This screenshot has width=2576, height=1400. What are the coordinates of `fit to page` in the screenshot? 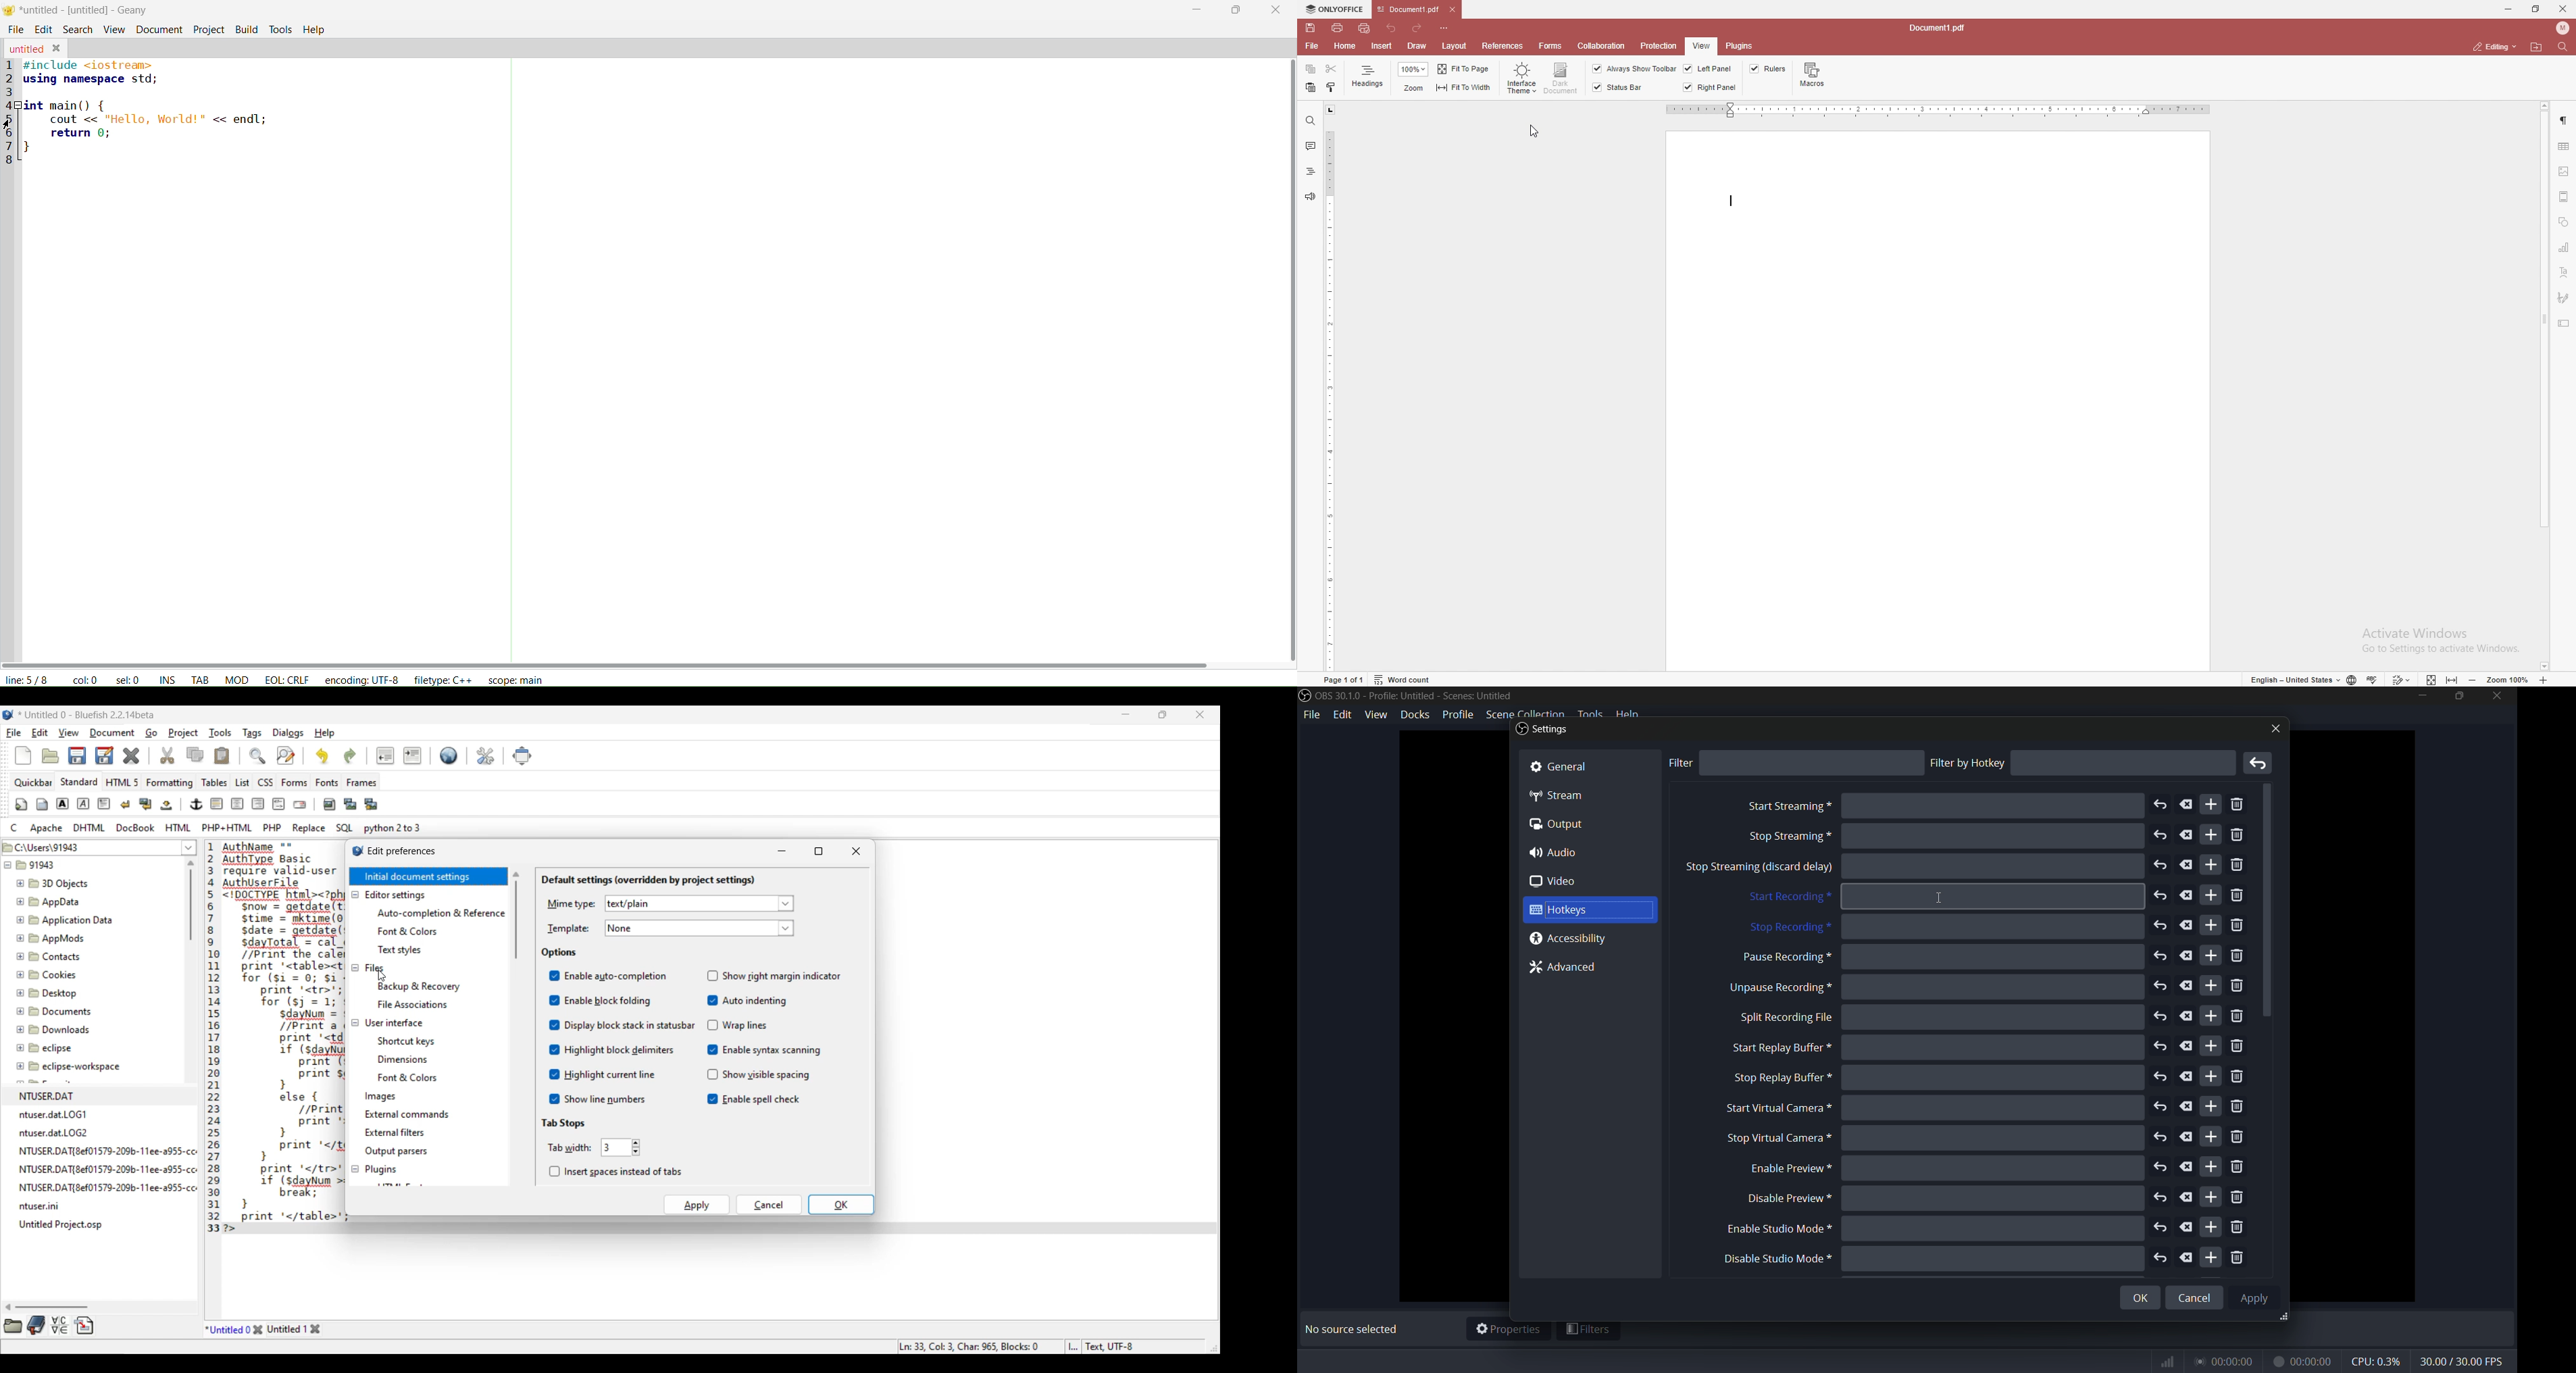 It's located at (1465, 69).